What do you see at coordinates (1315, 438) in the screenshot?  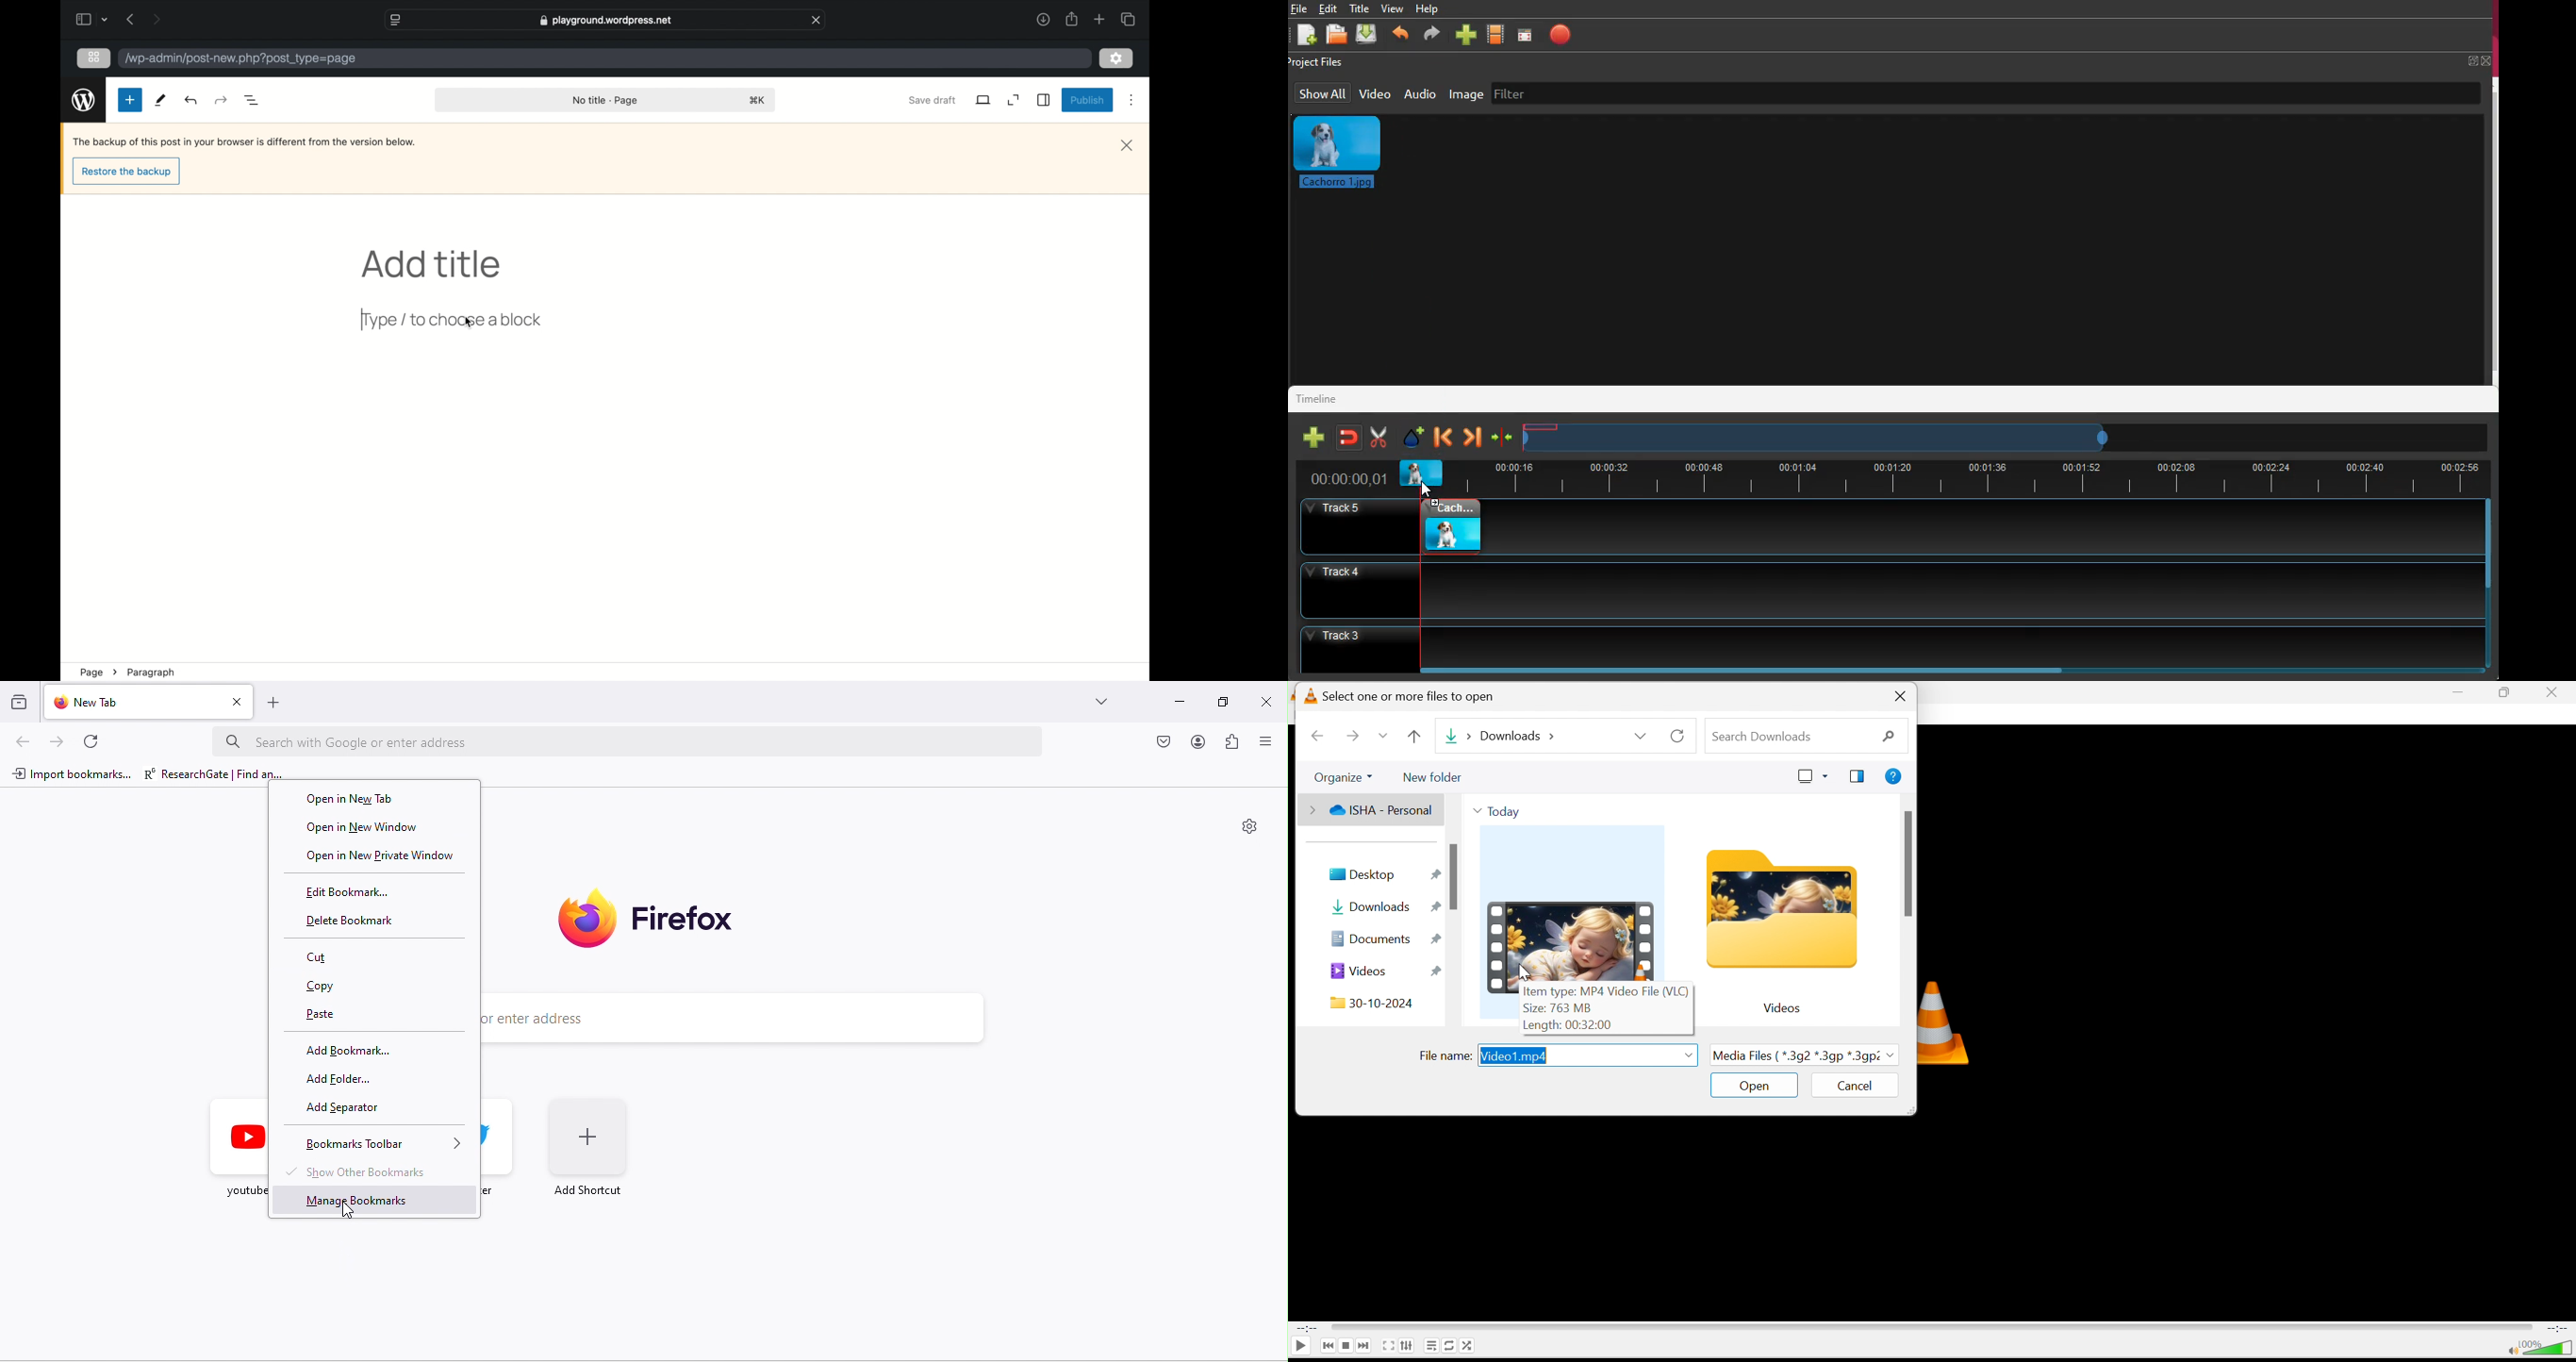 I see `new` at bounding box center [1315, 438].